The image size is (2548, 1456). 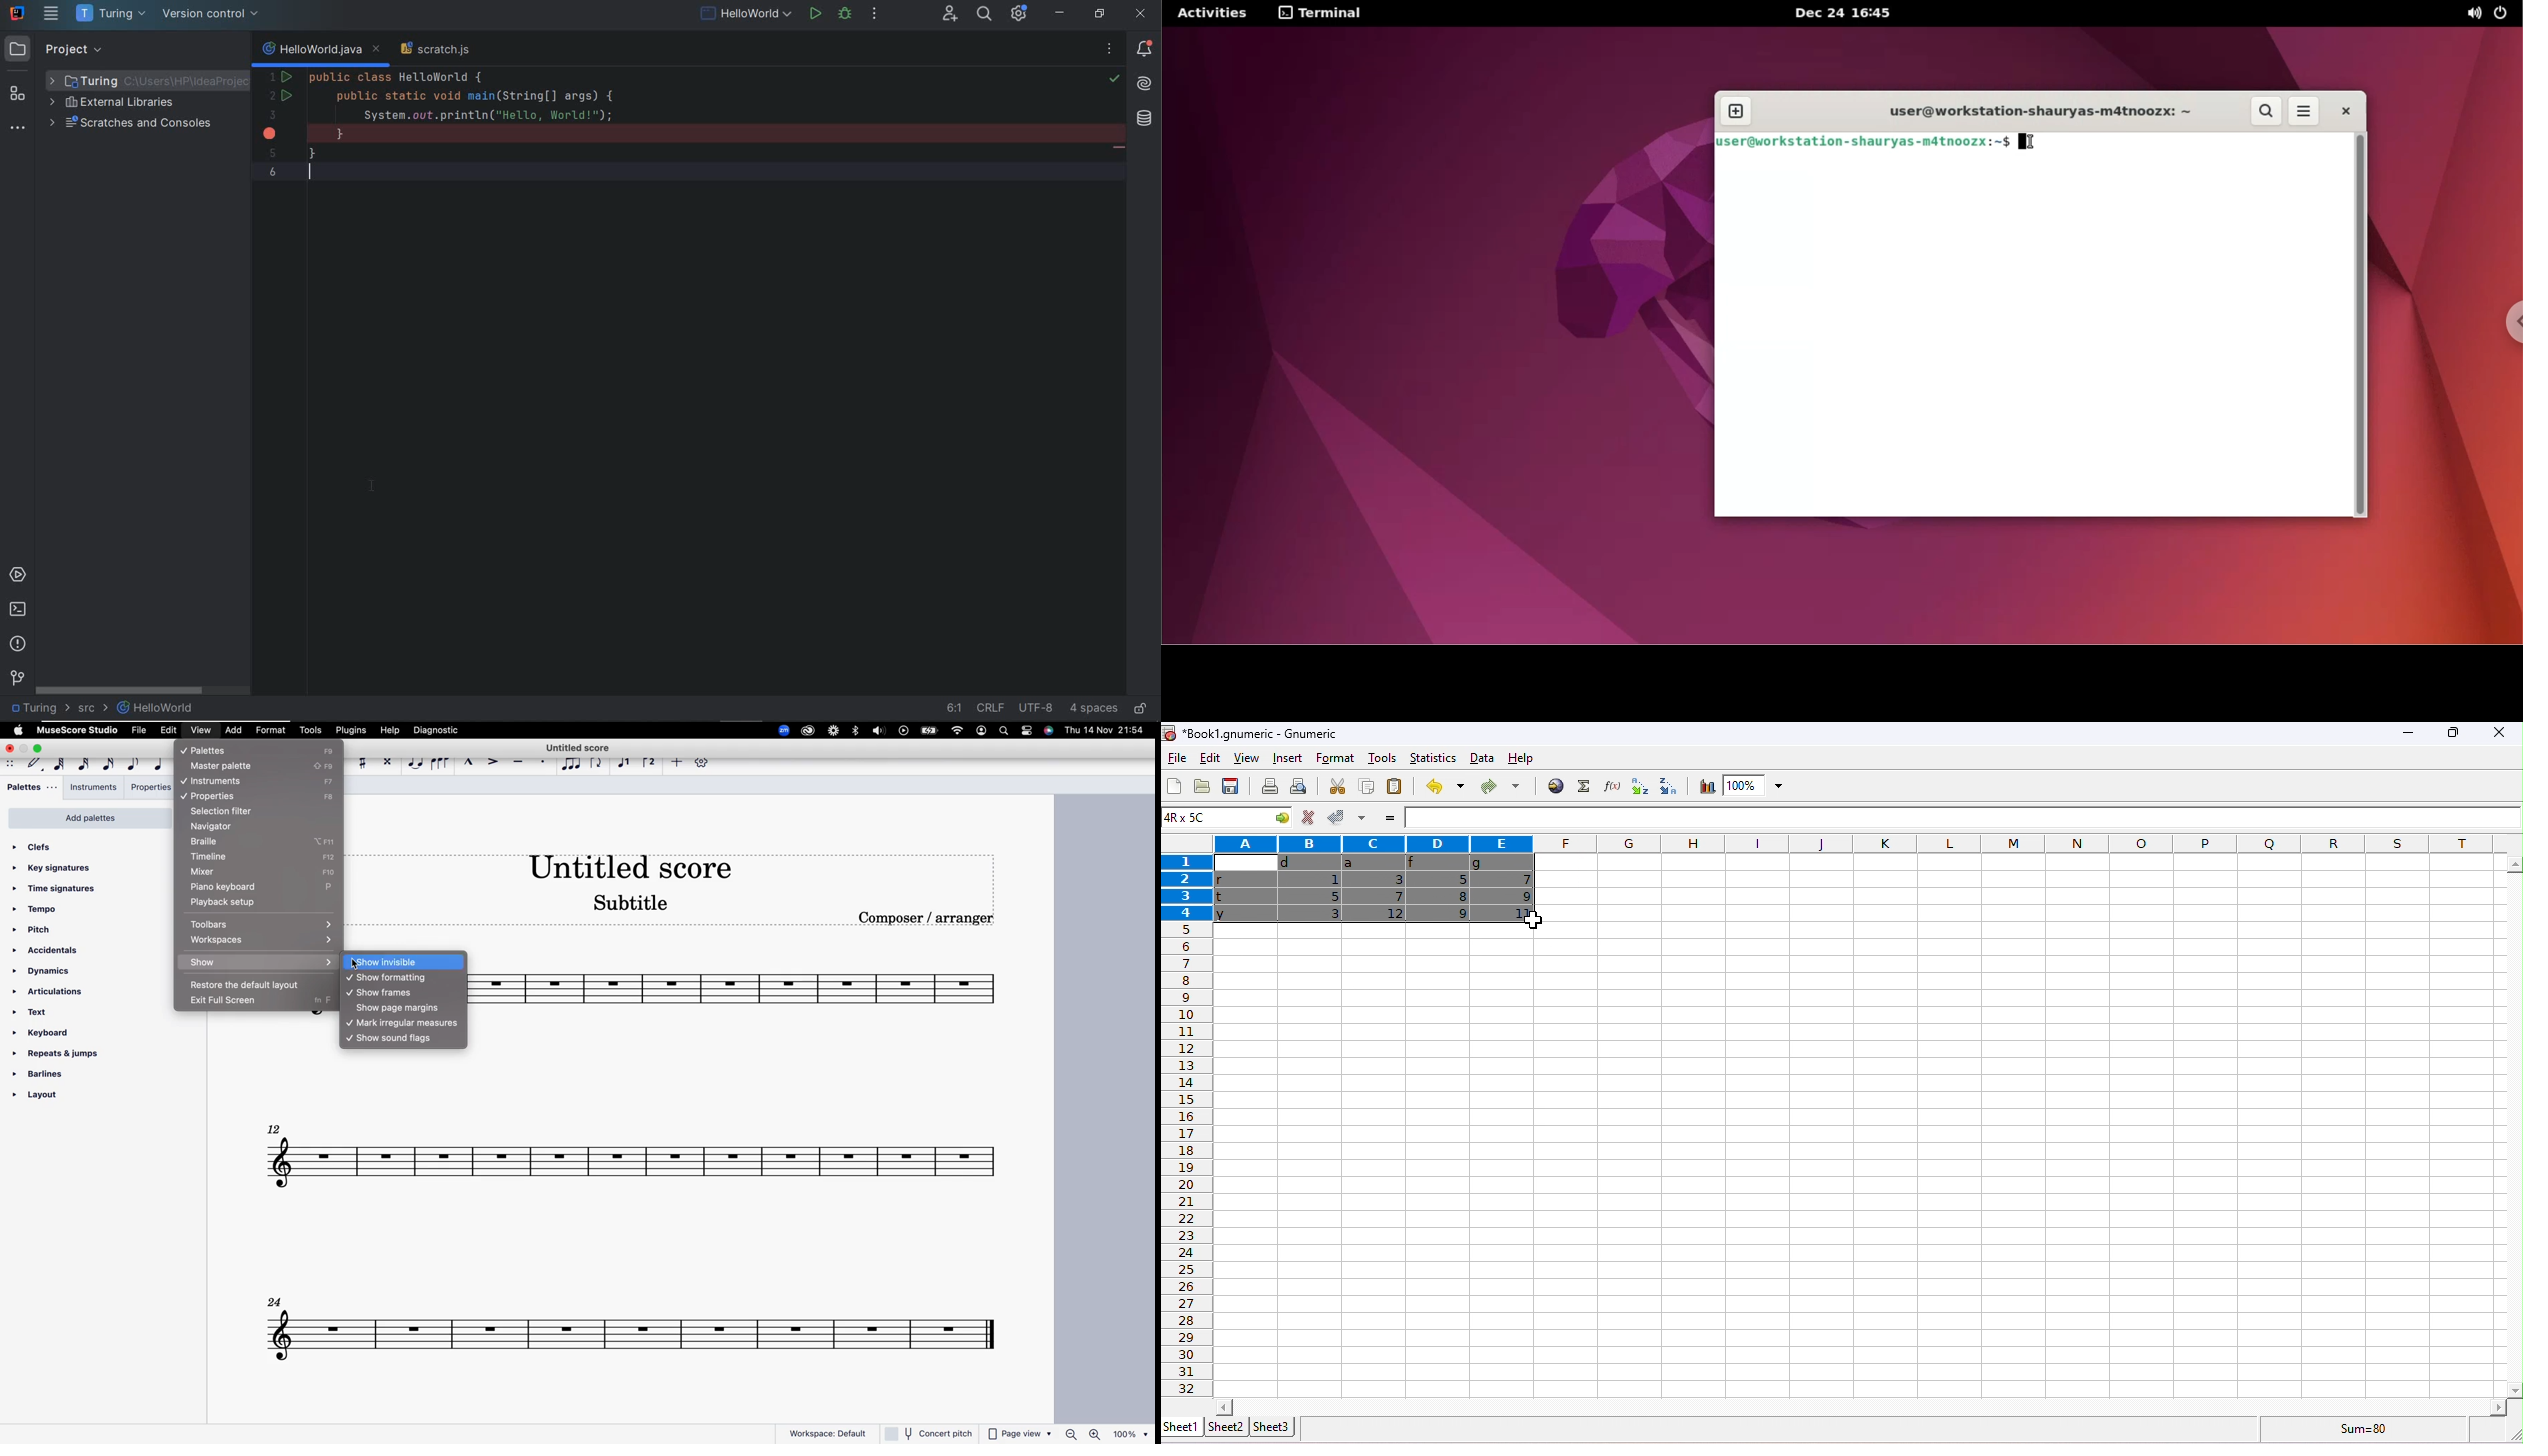 I want to click on minimize, so click(x=23, y=748).